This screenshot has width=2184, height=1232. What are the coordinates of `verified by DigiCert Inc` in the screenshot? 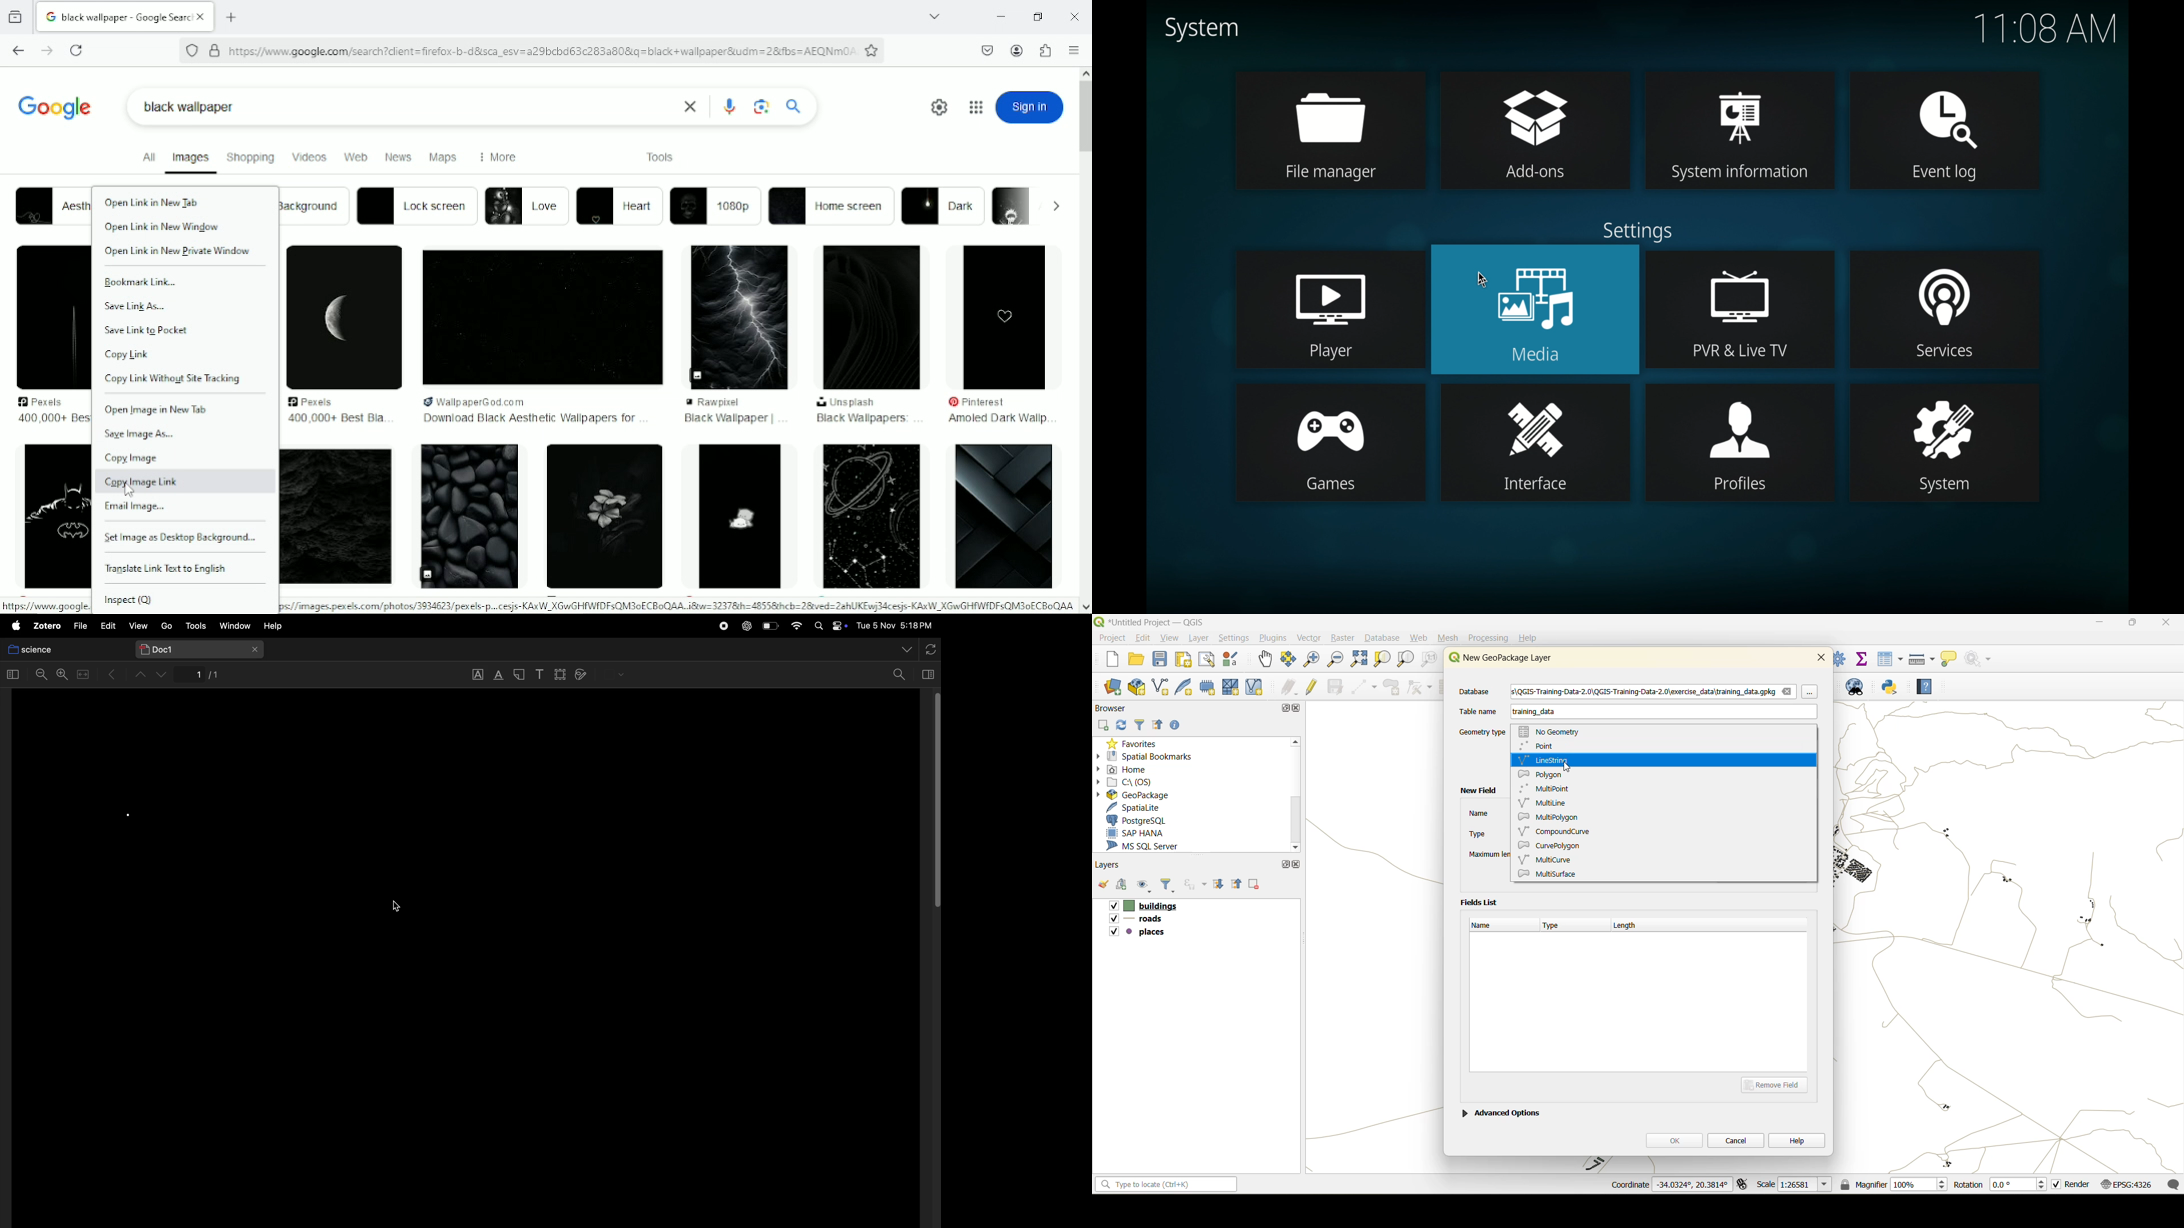 It's located at (214, 50).